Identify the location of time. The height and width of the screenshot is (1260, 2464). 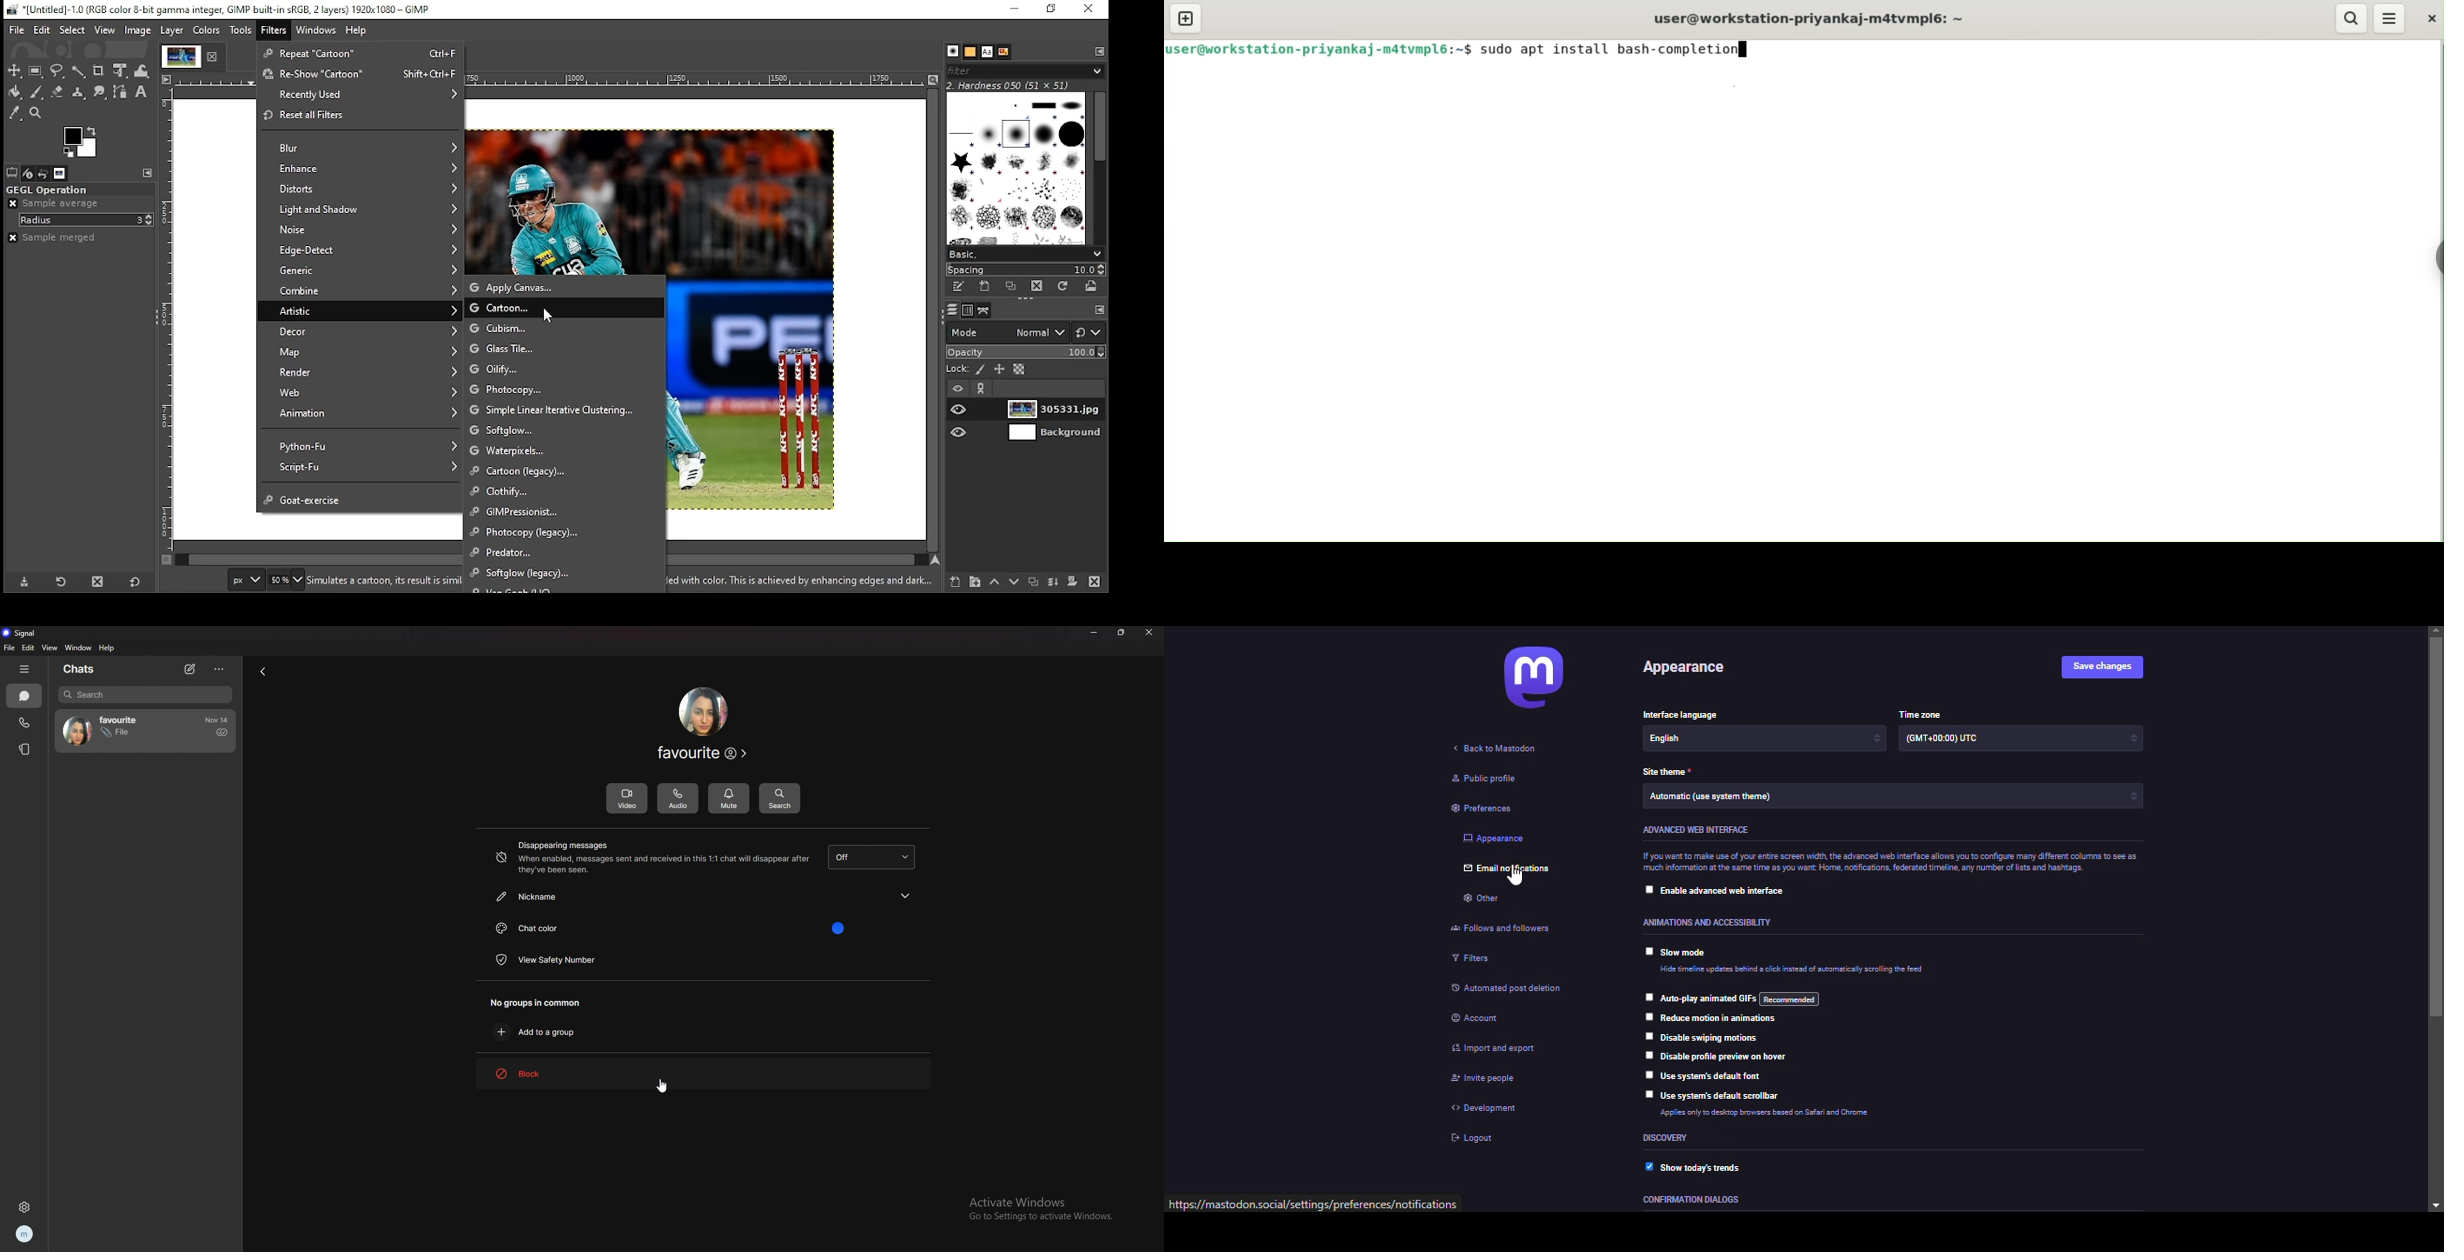
(217, 720).